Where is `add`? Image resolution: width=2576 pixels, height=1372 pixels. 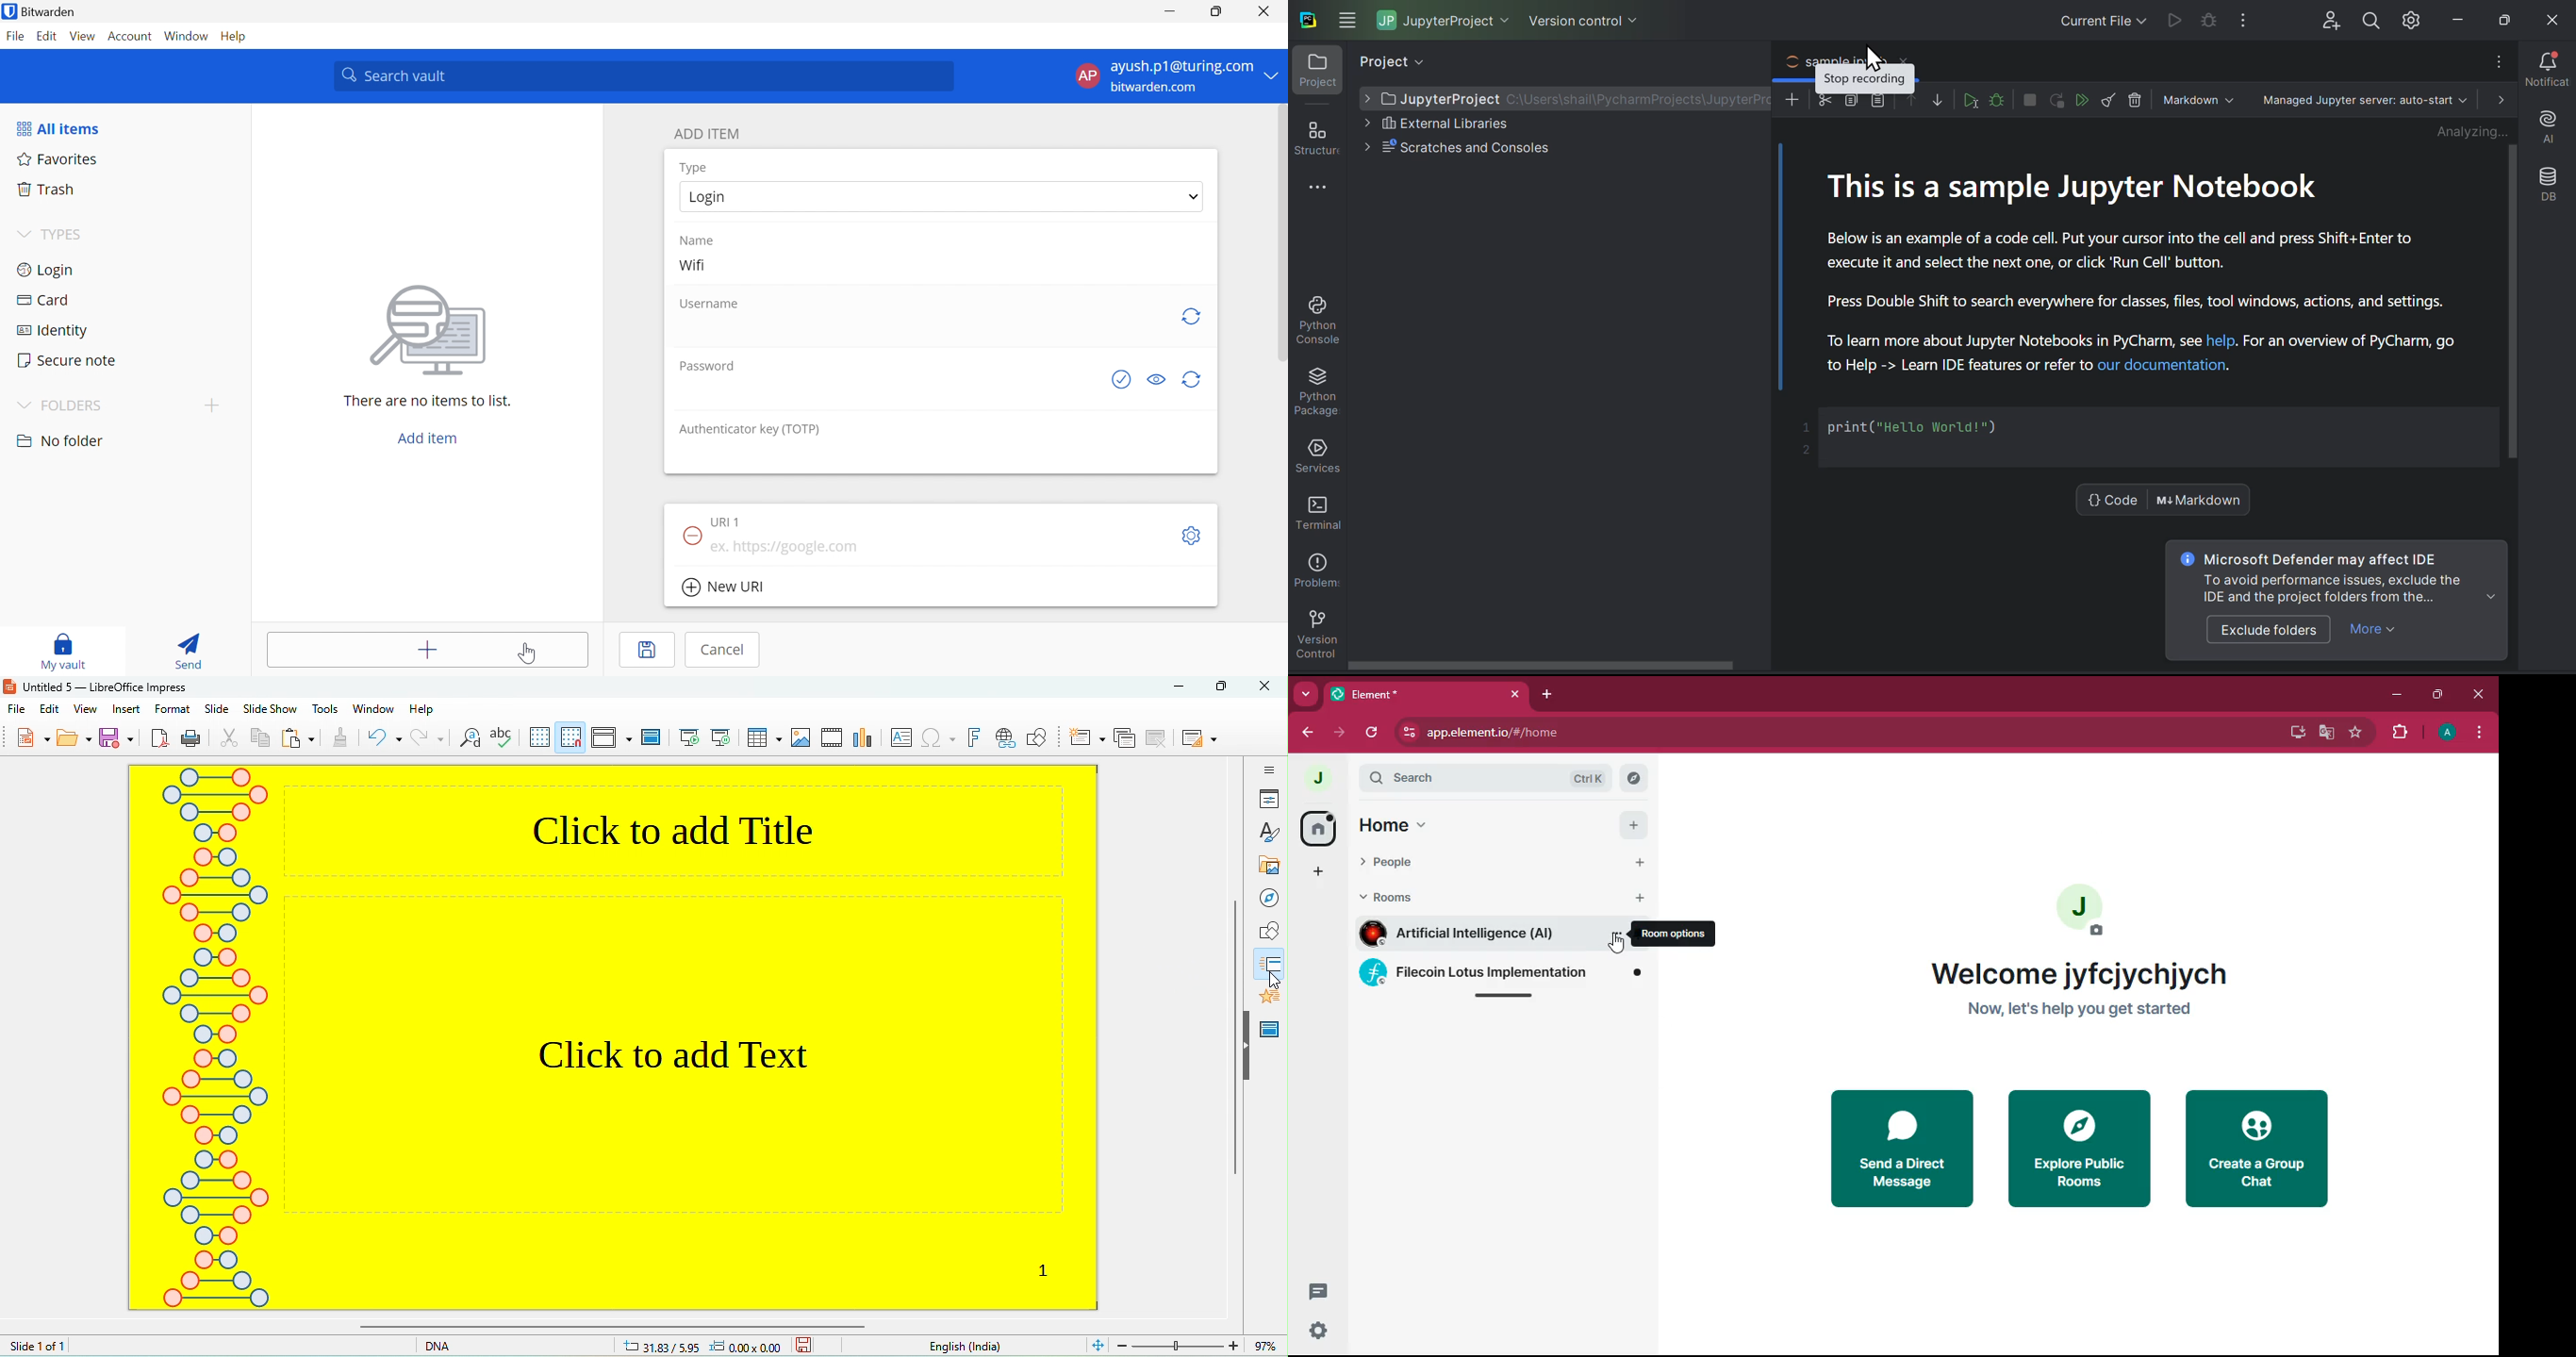
add is located at coordinates (1318, 875).